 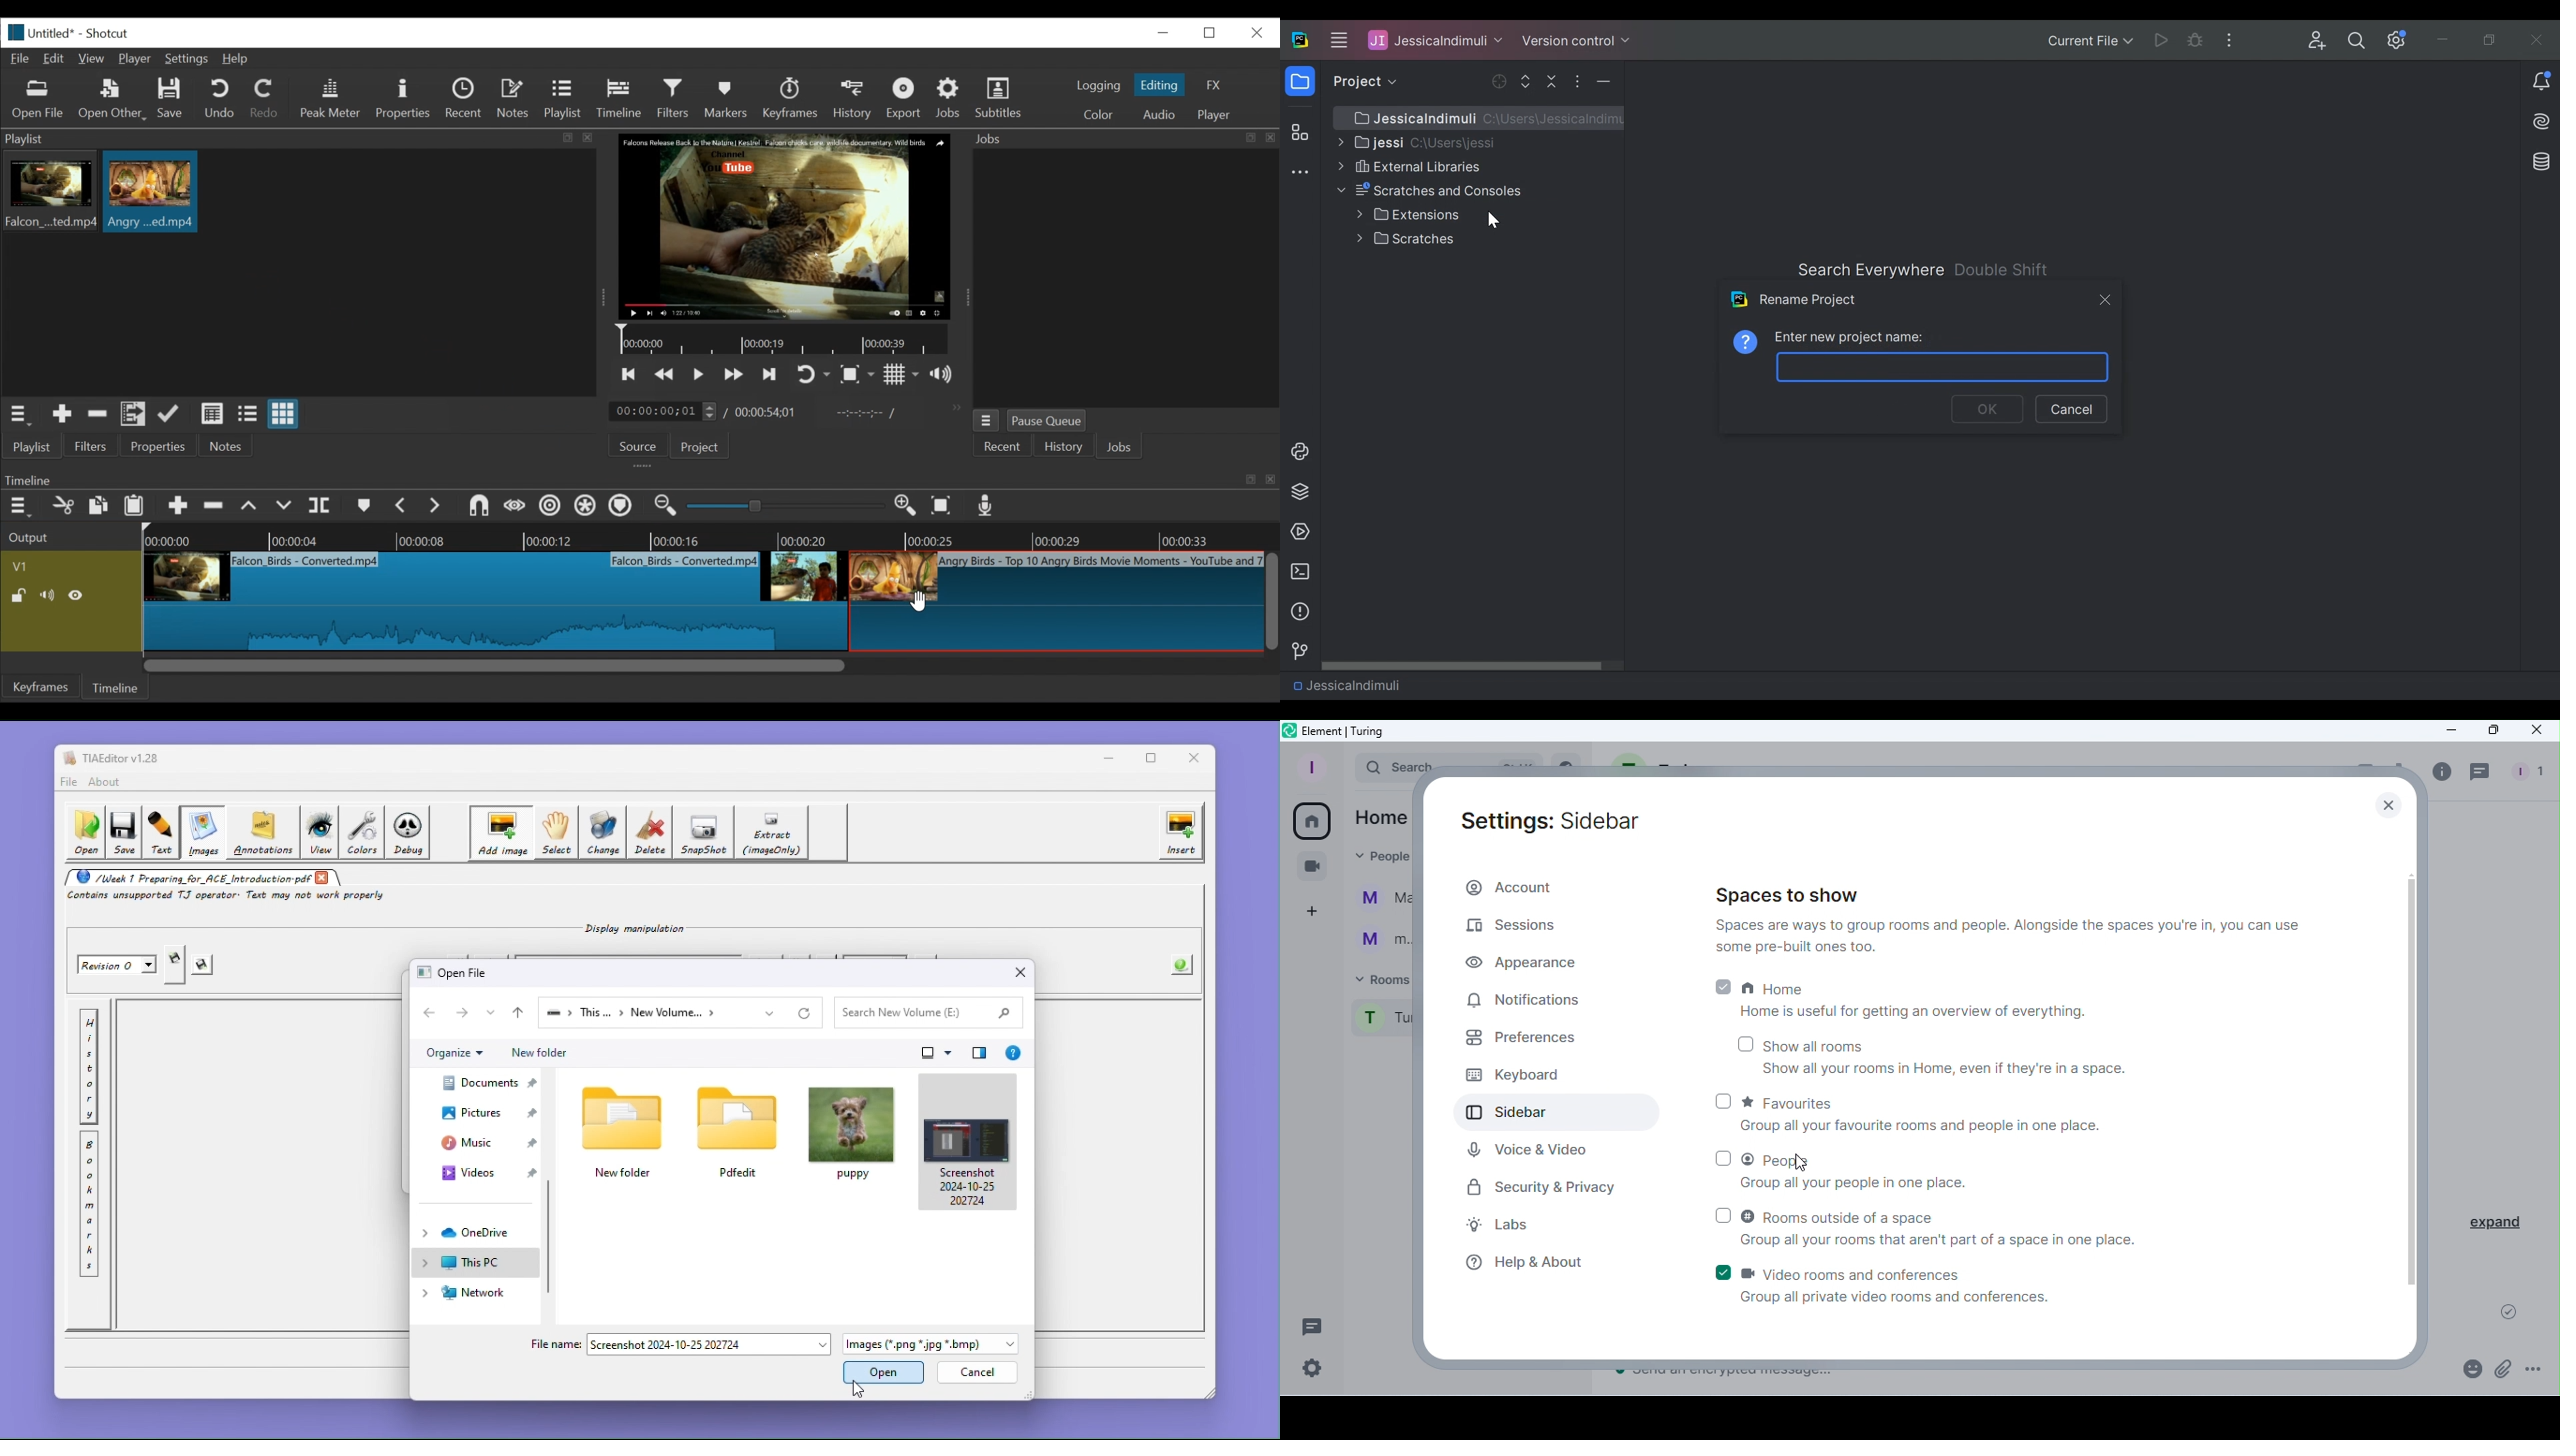 What do you see at coordinates (855, 98) in the screenshot?
I see `History` at bounding box center [855, 98].